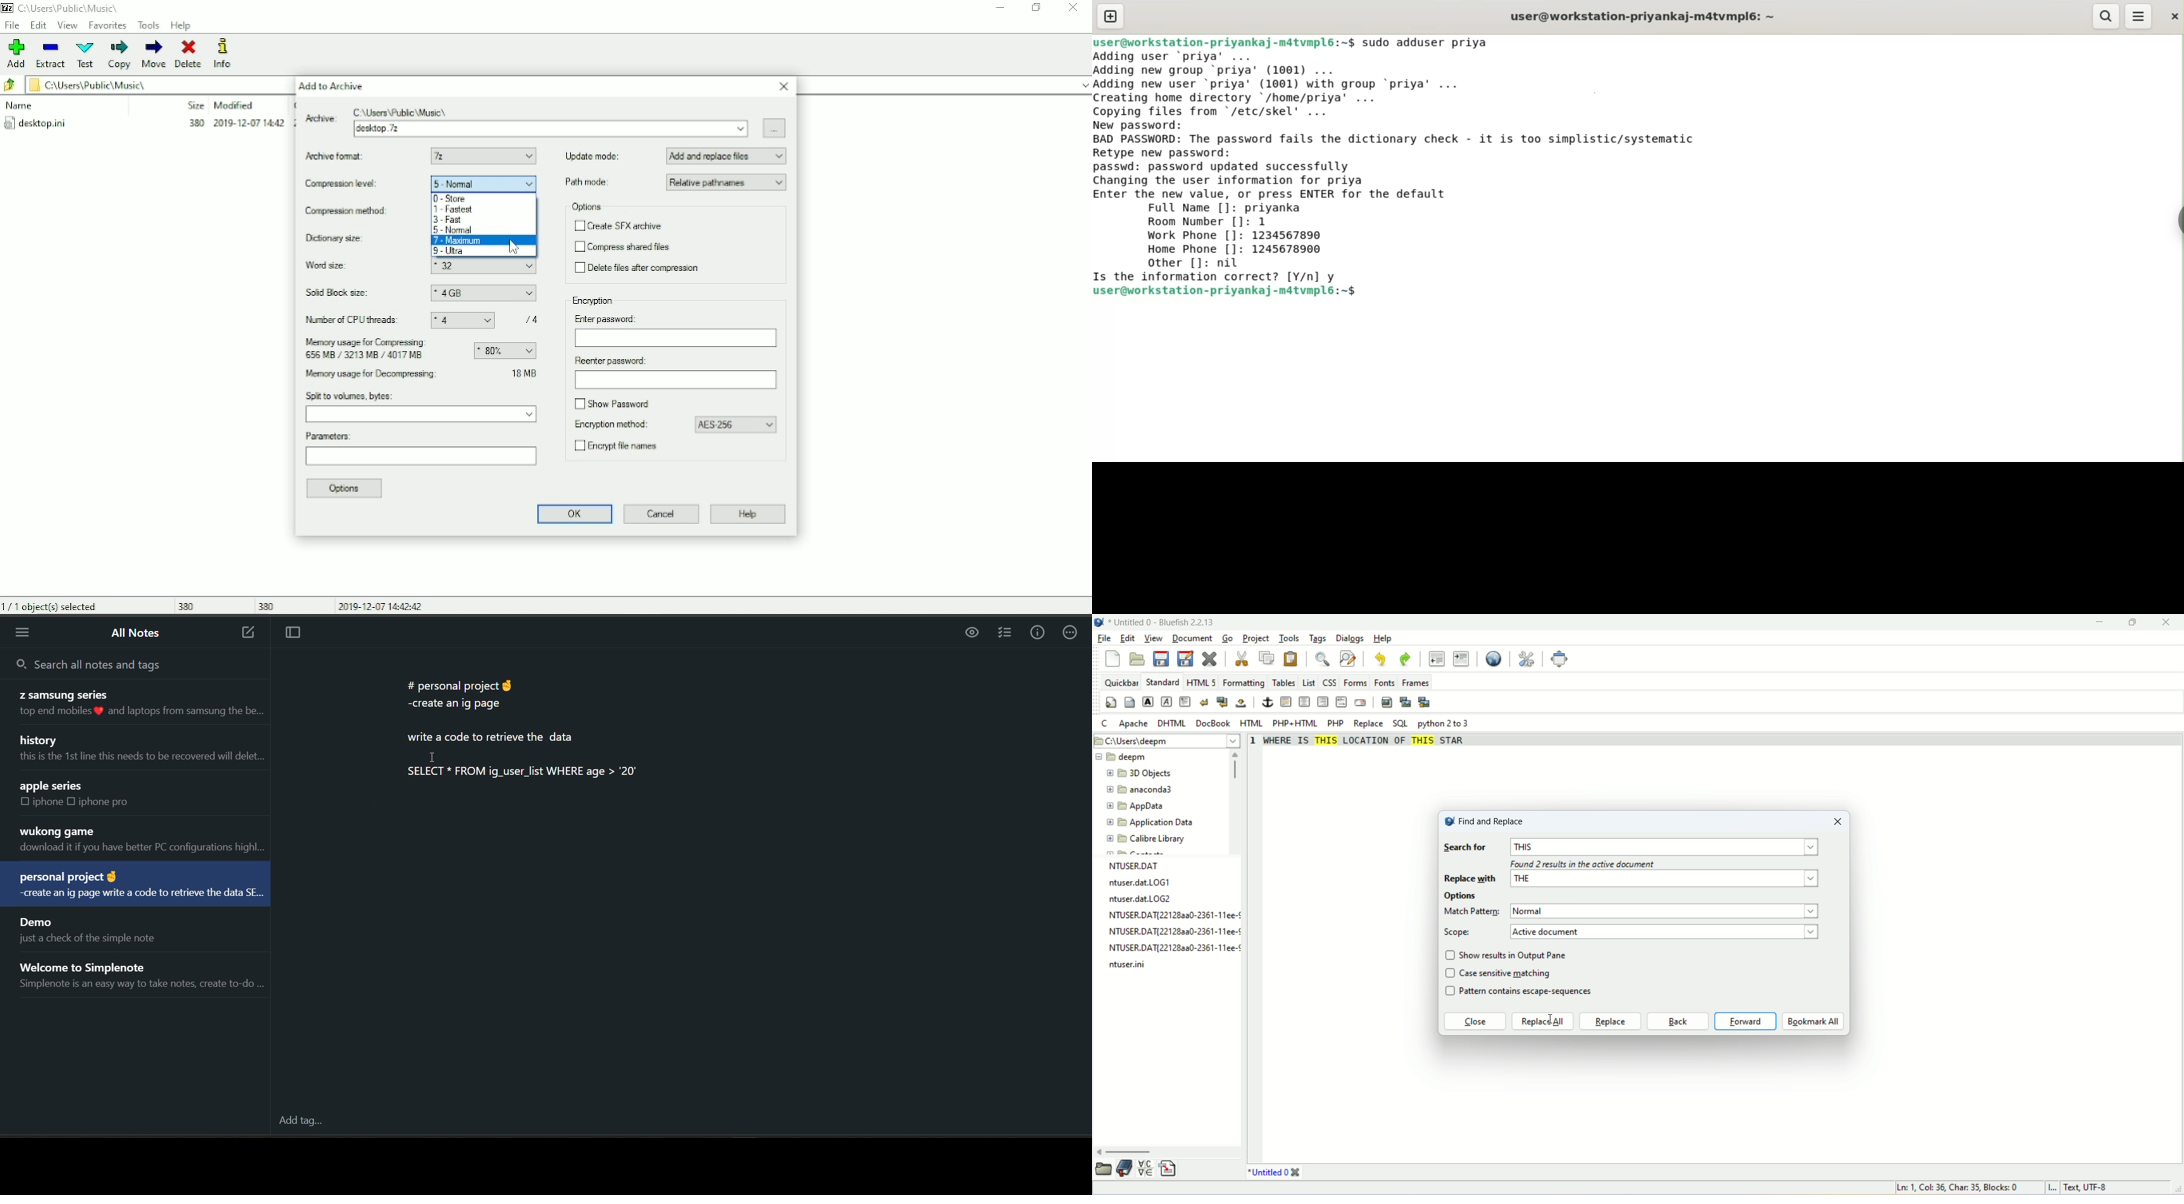  I want to click on save file, so click(1163, 659).